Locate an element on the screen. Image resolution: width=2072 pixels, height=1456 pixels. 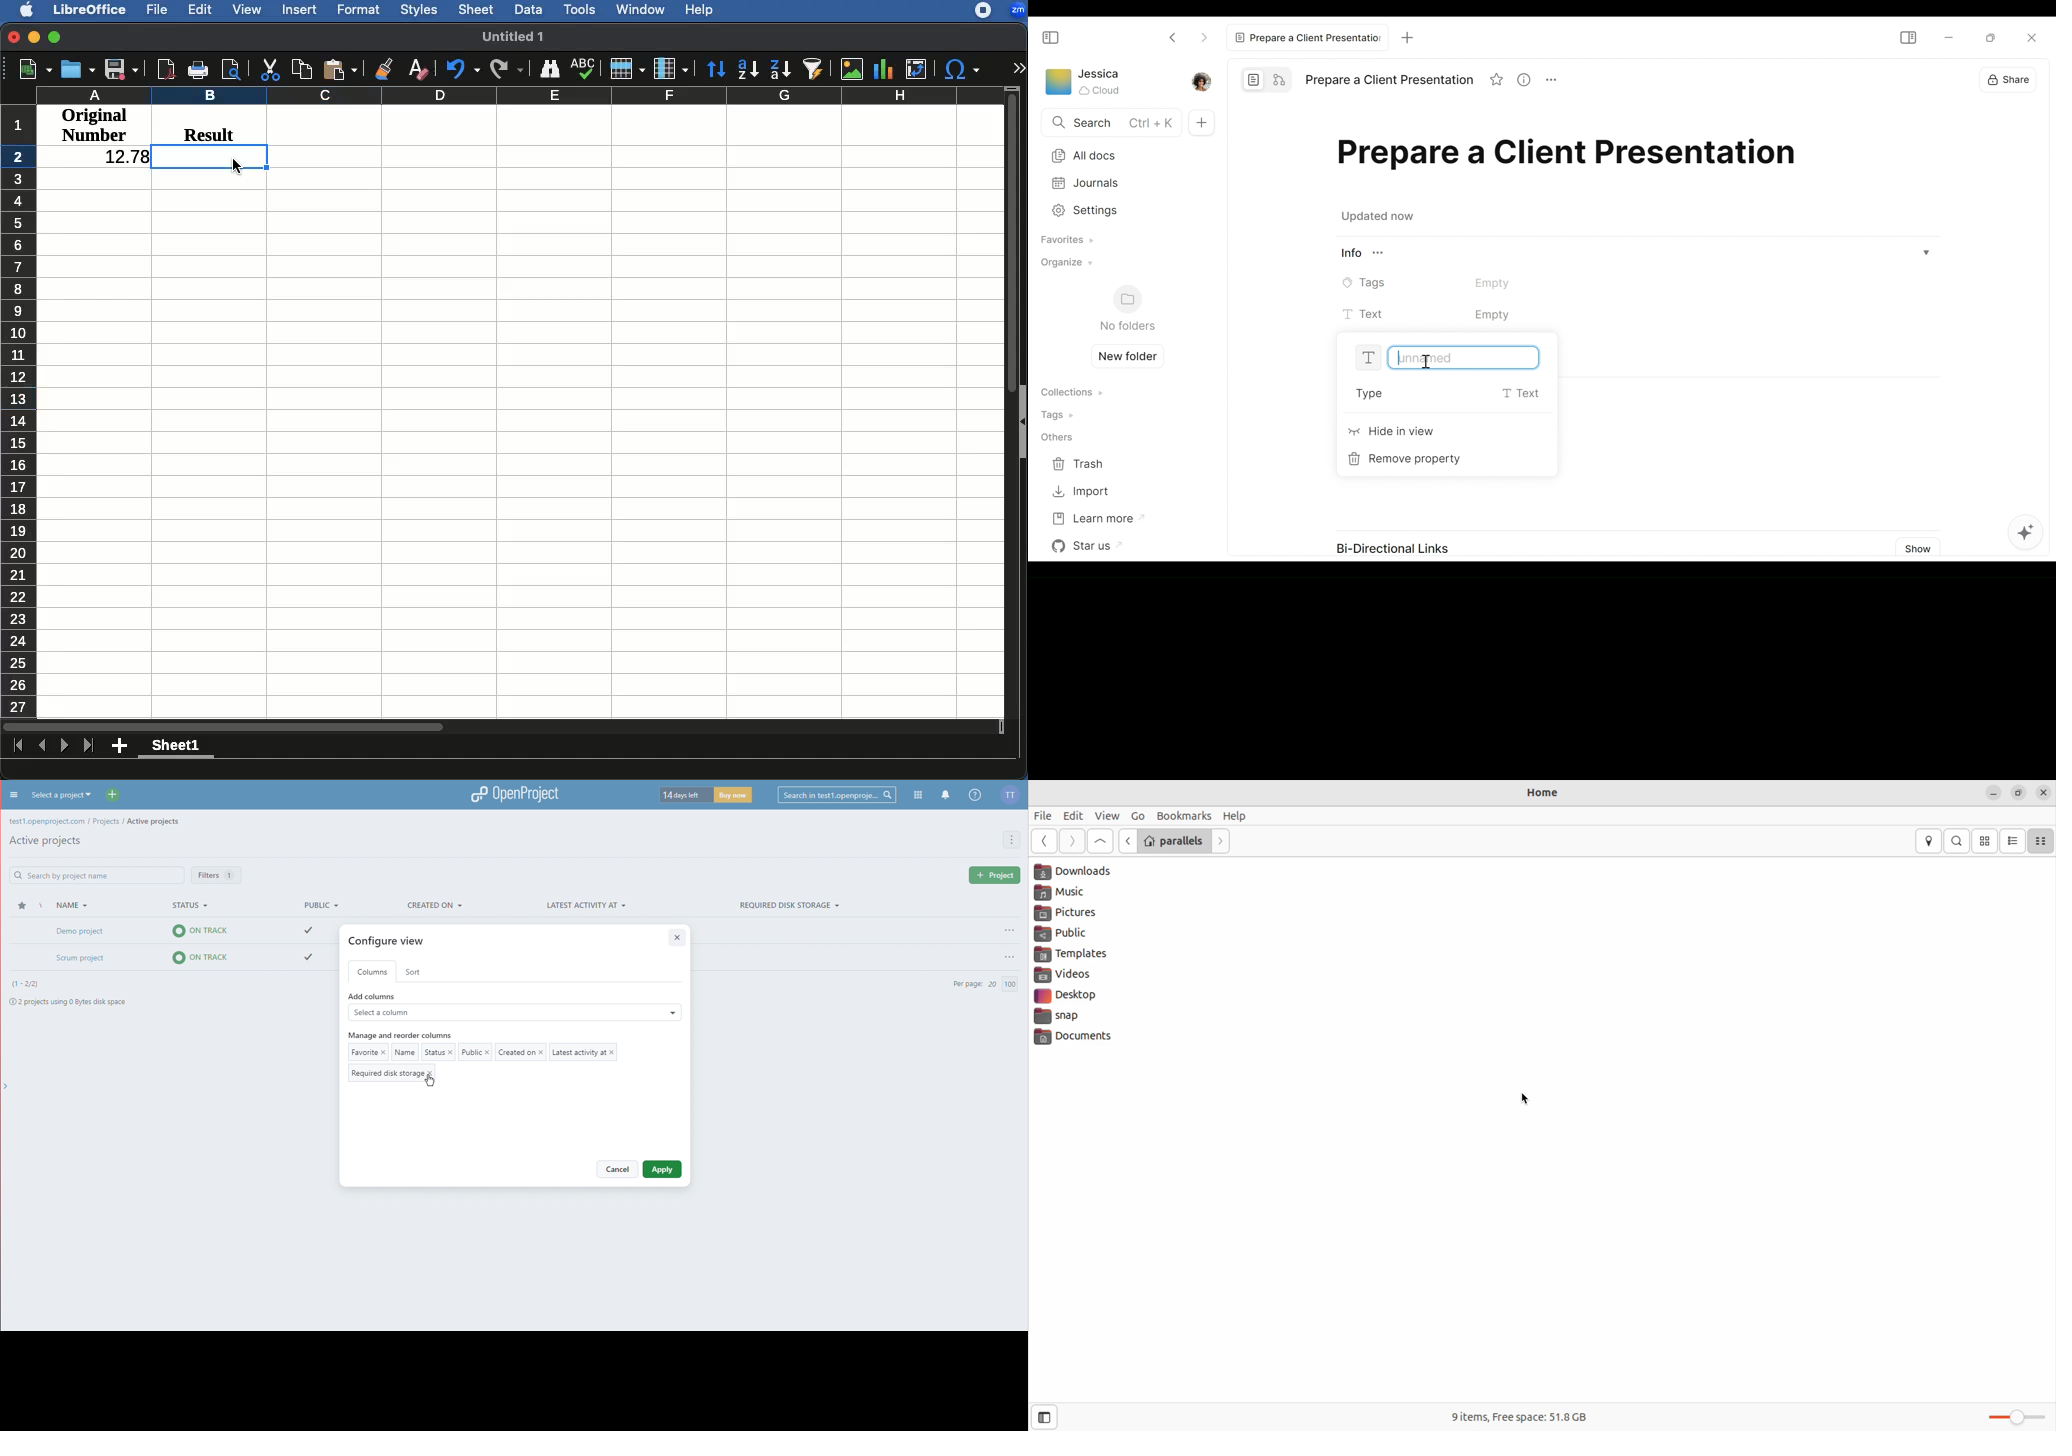
view is located at coordinates (1107, 815).